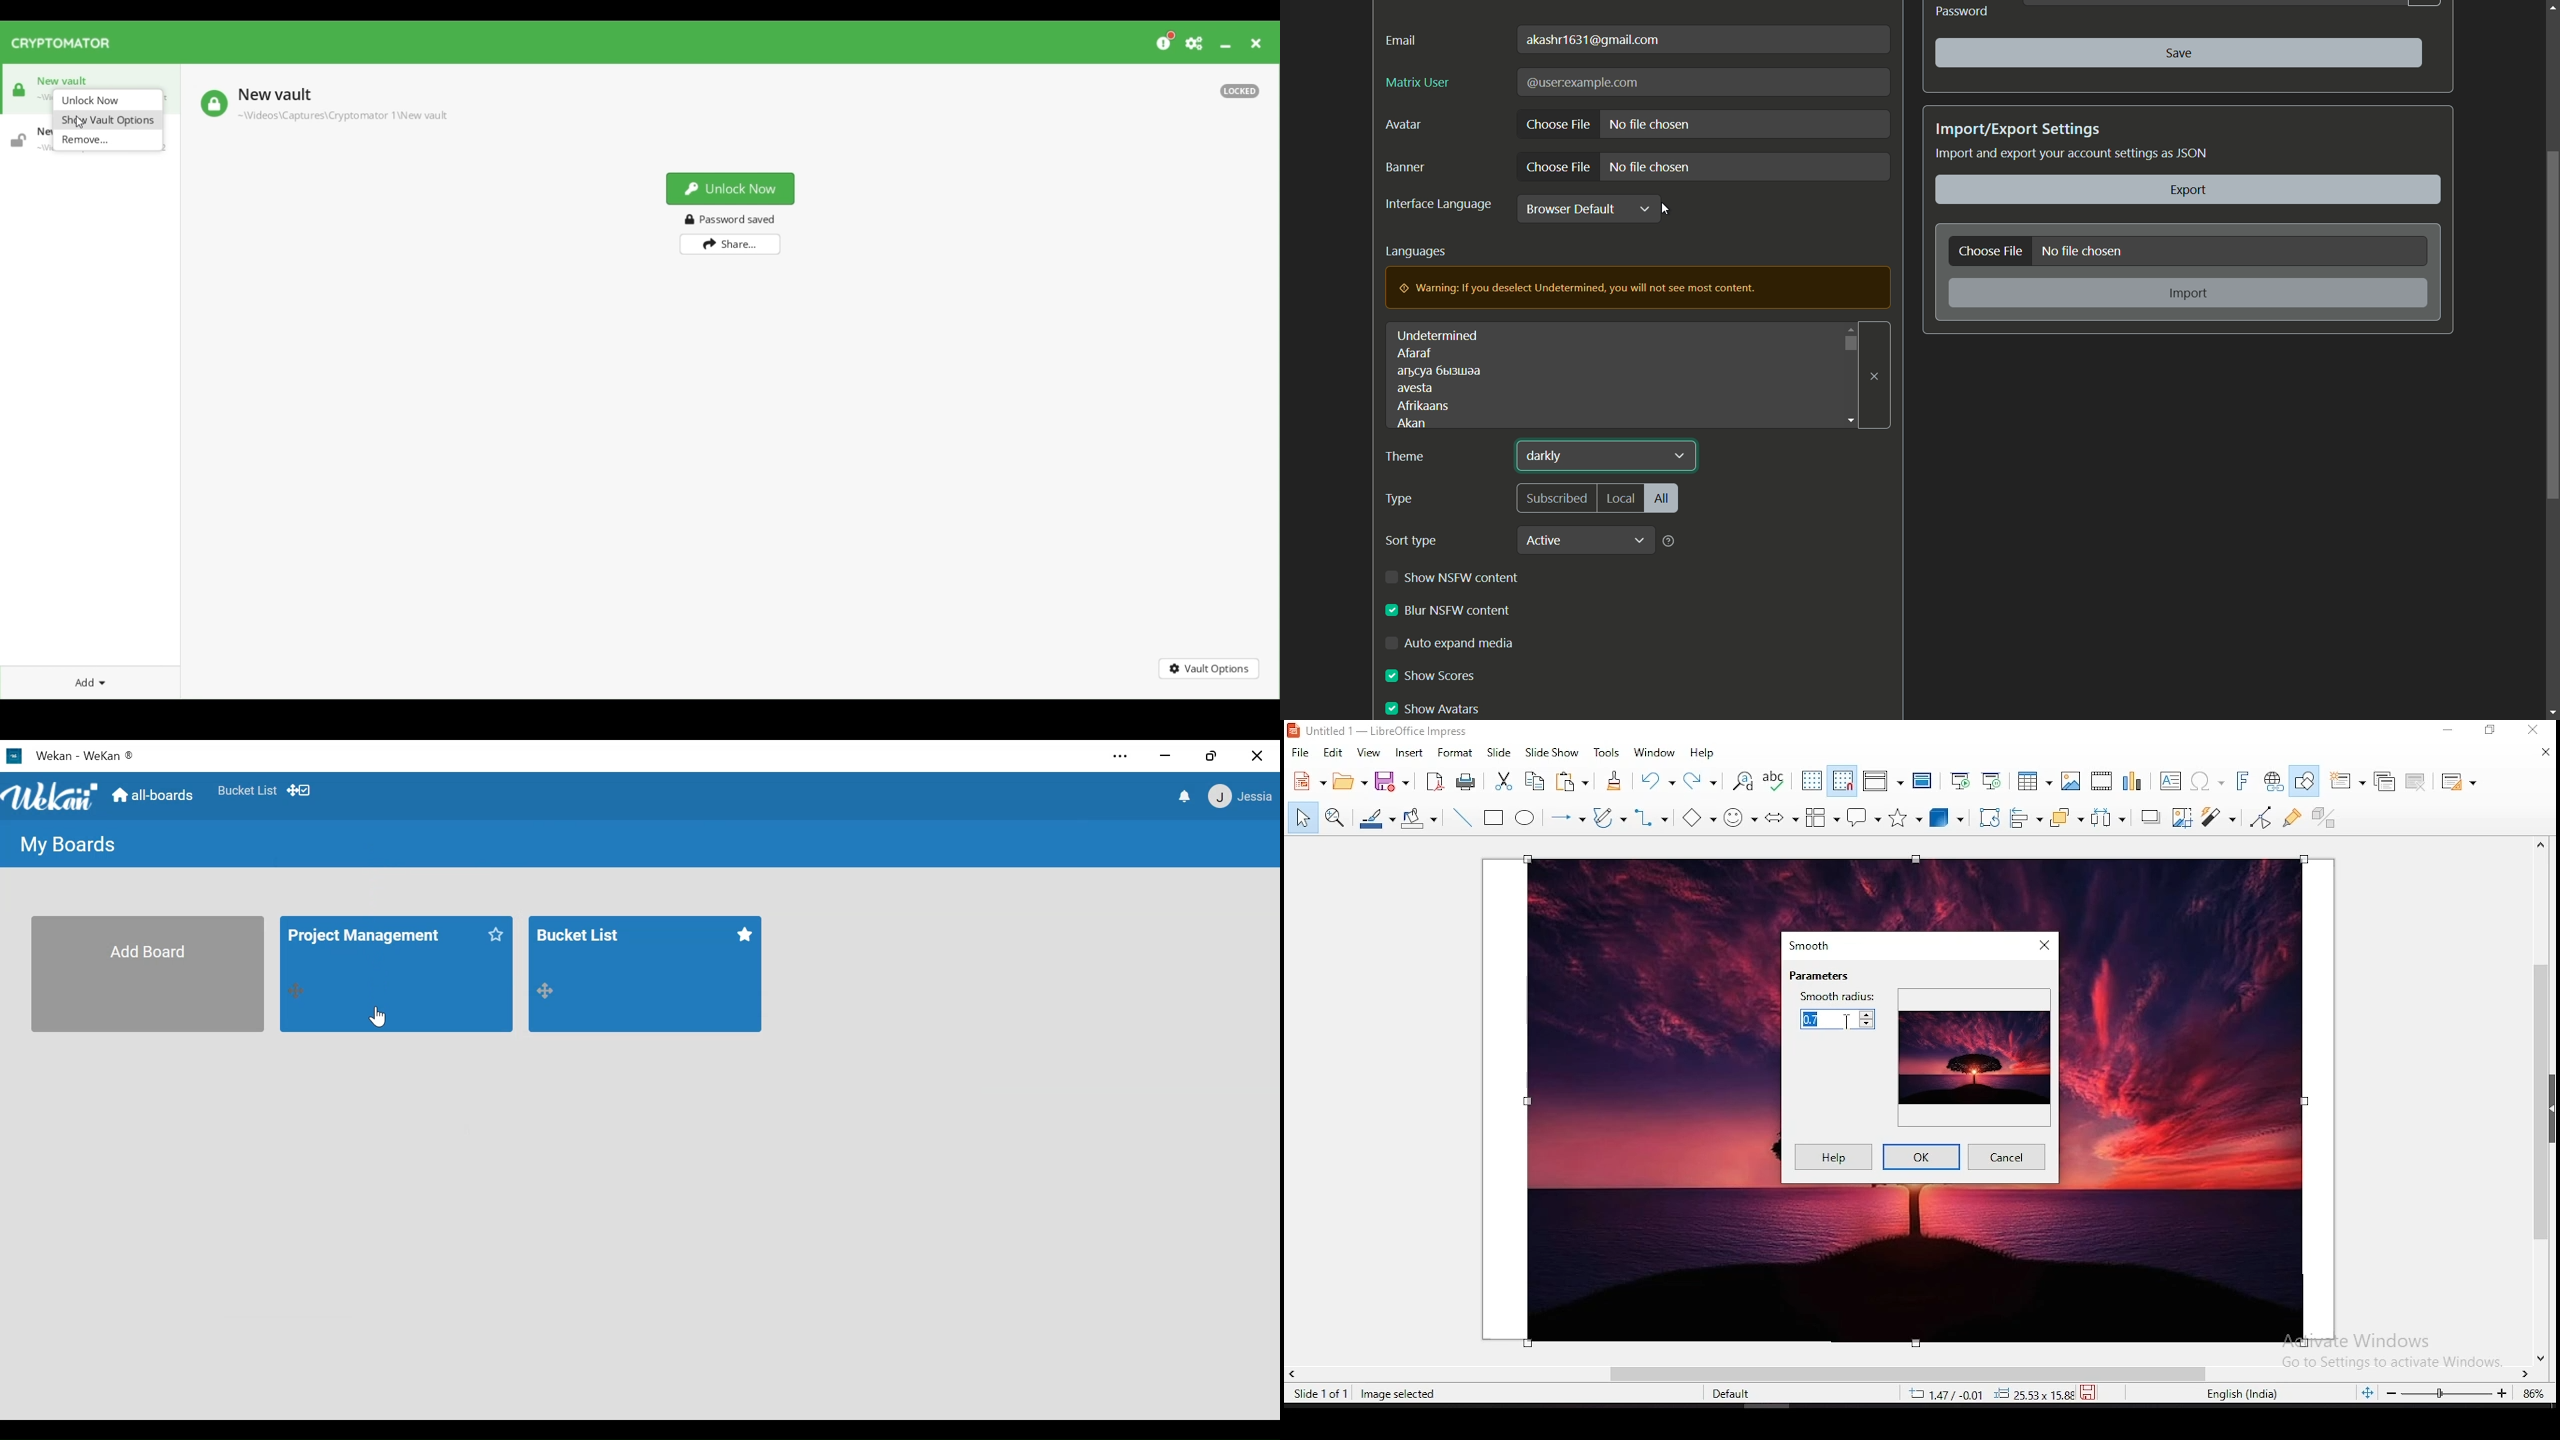  What do you see at coordinates (1417, 83) in the screenshot?
I see `matrix user` at bounding box center [1417, 83].